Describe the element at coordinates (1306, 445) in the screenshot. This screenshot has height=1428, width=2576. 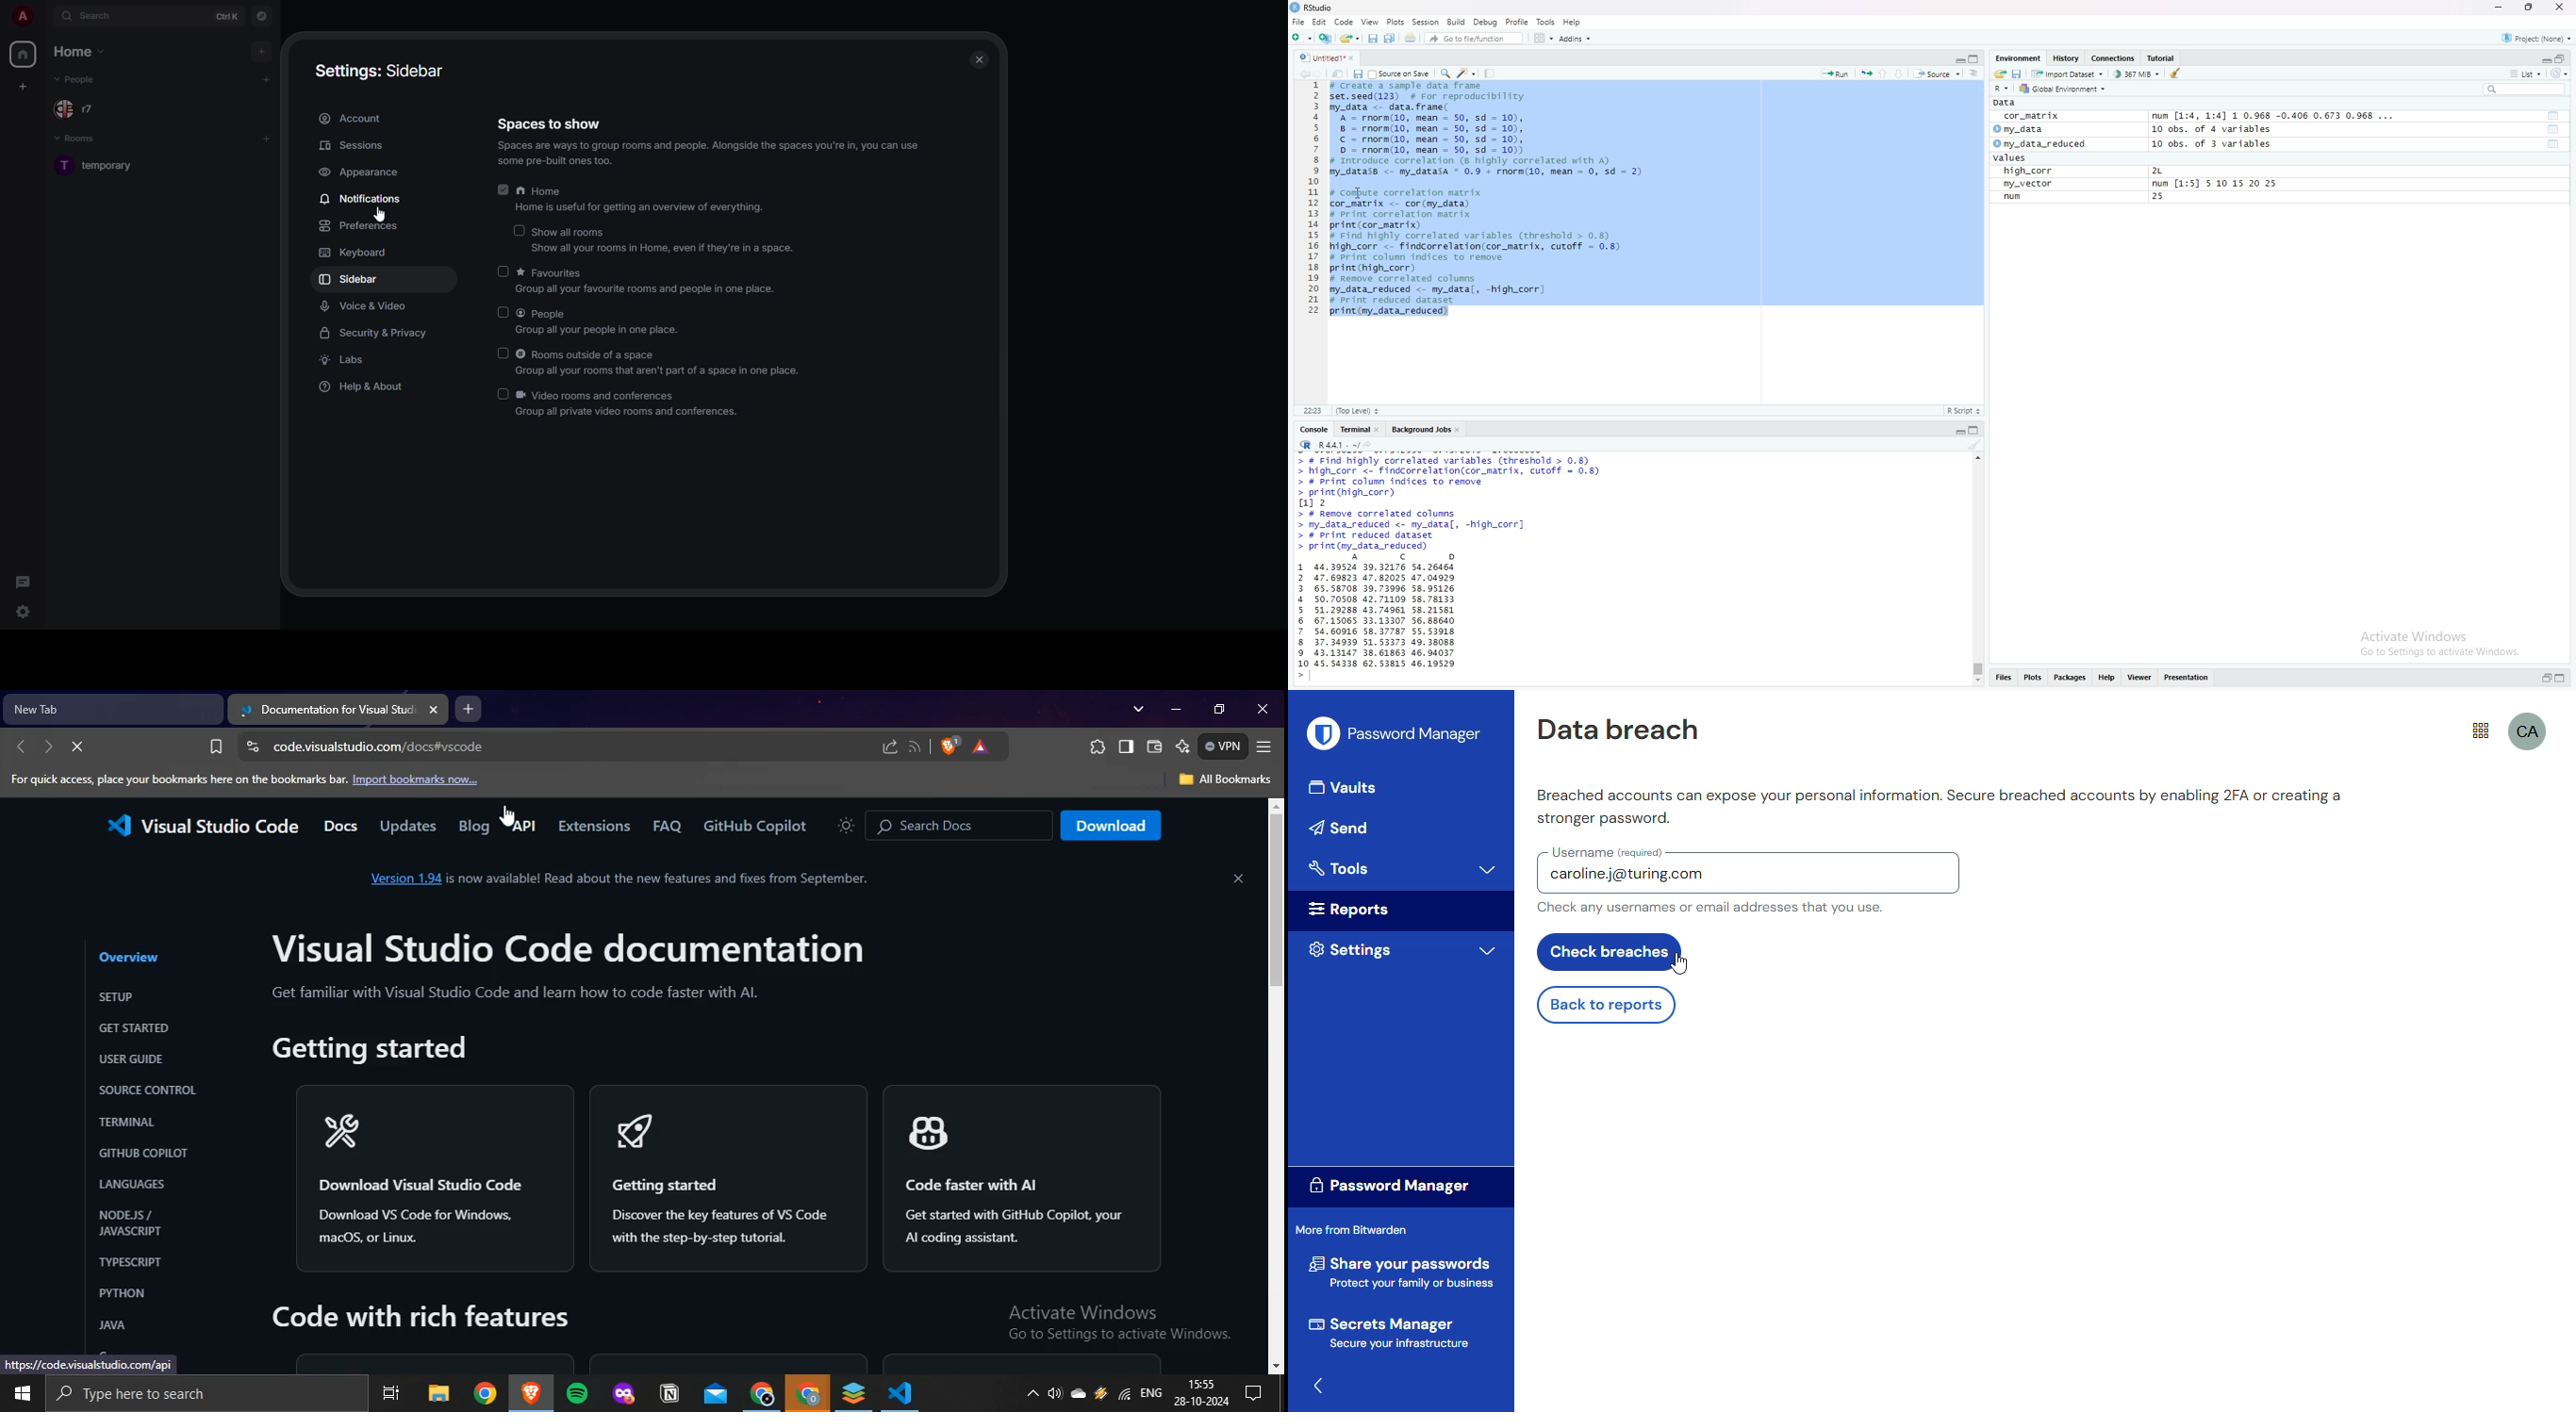
I see `R` at that location.